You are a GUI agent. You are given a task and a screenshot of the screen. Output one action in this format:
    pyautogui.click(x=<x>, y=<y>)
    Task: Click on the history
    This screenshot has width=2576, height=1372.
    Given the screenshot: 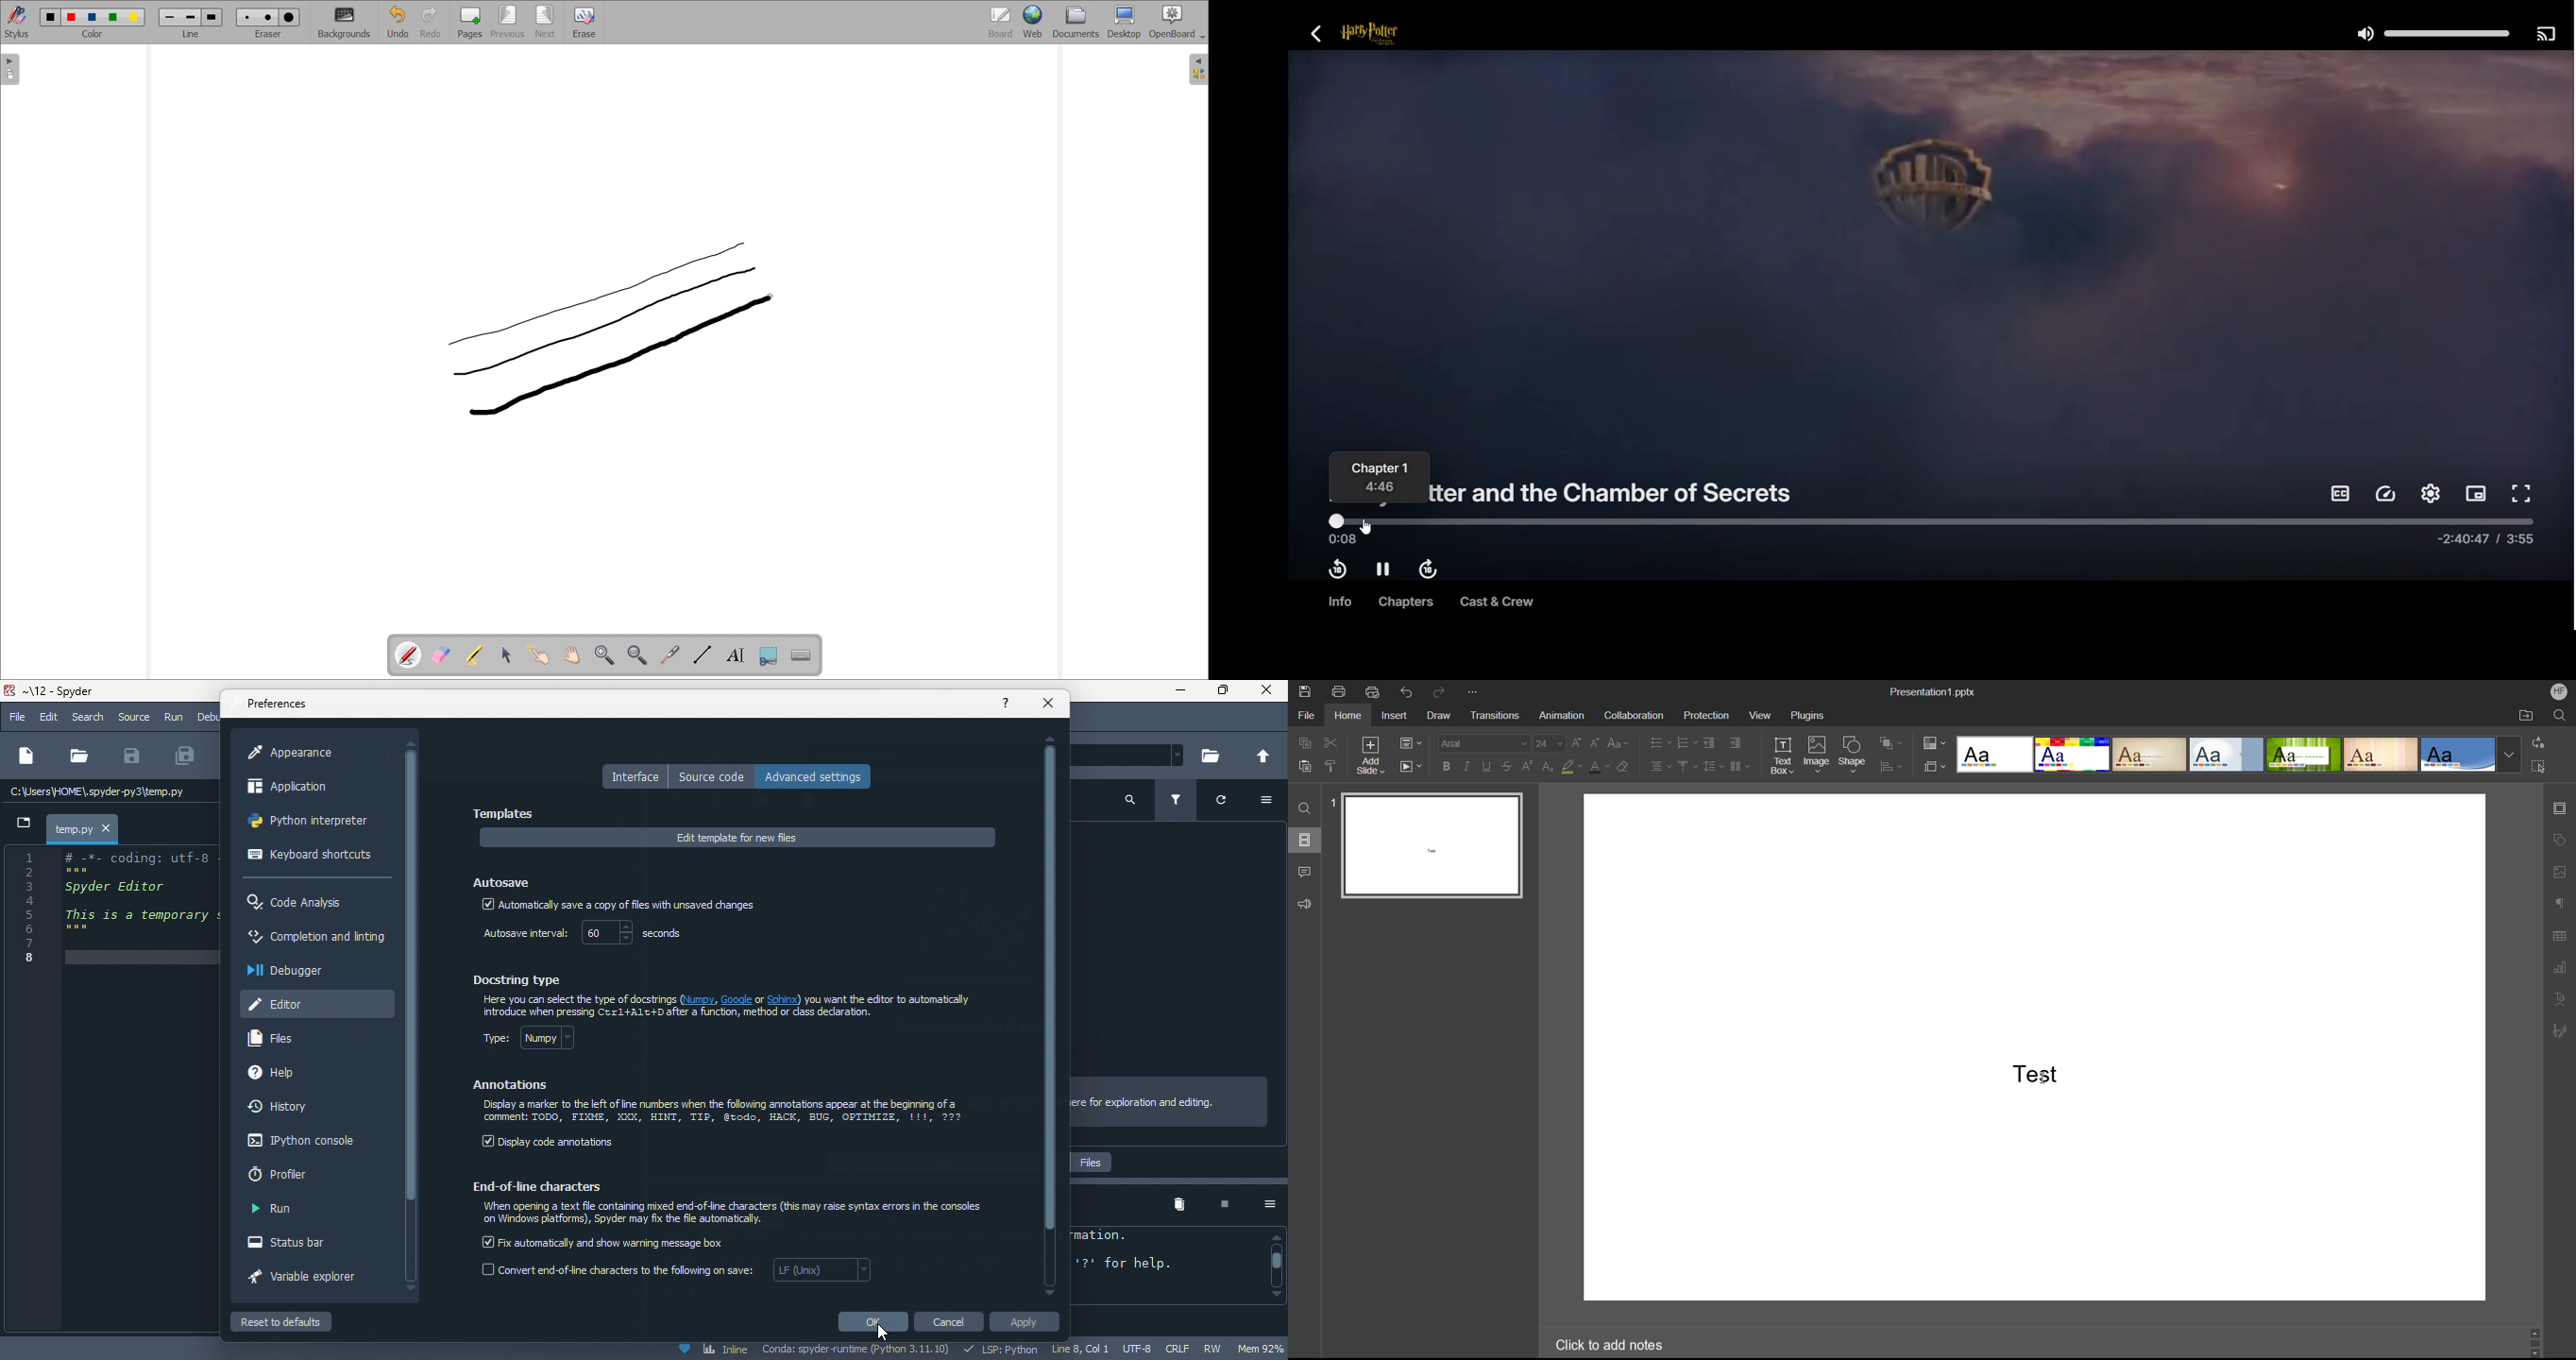 What is the action you would take?
    pyautogui.click(x=284, y=1108)
    